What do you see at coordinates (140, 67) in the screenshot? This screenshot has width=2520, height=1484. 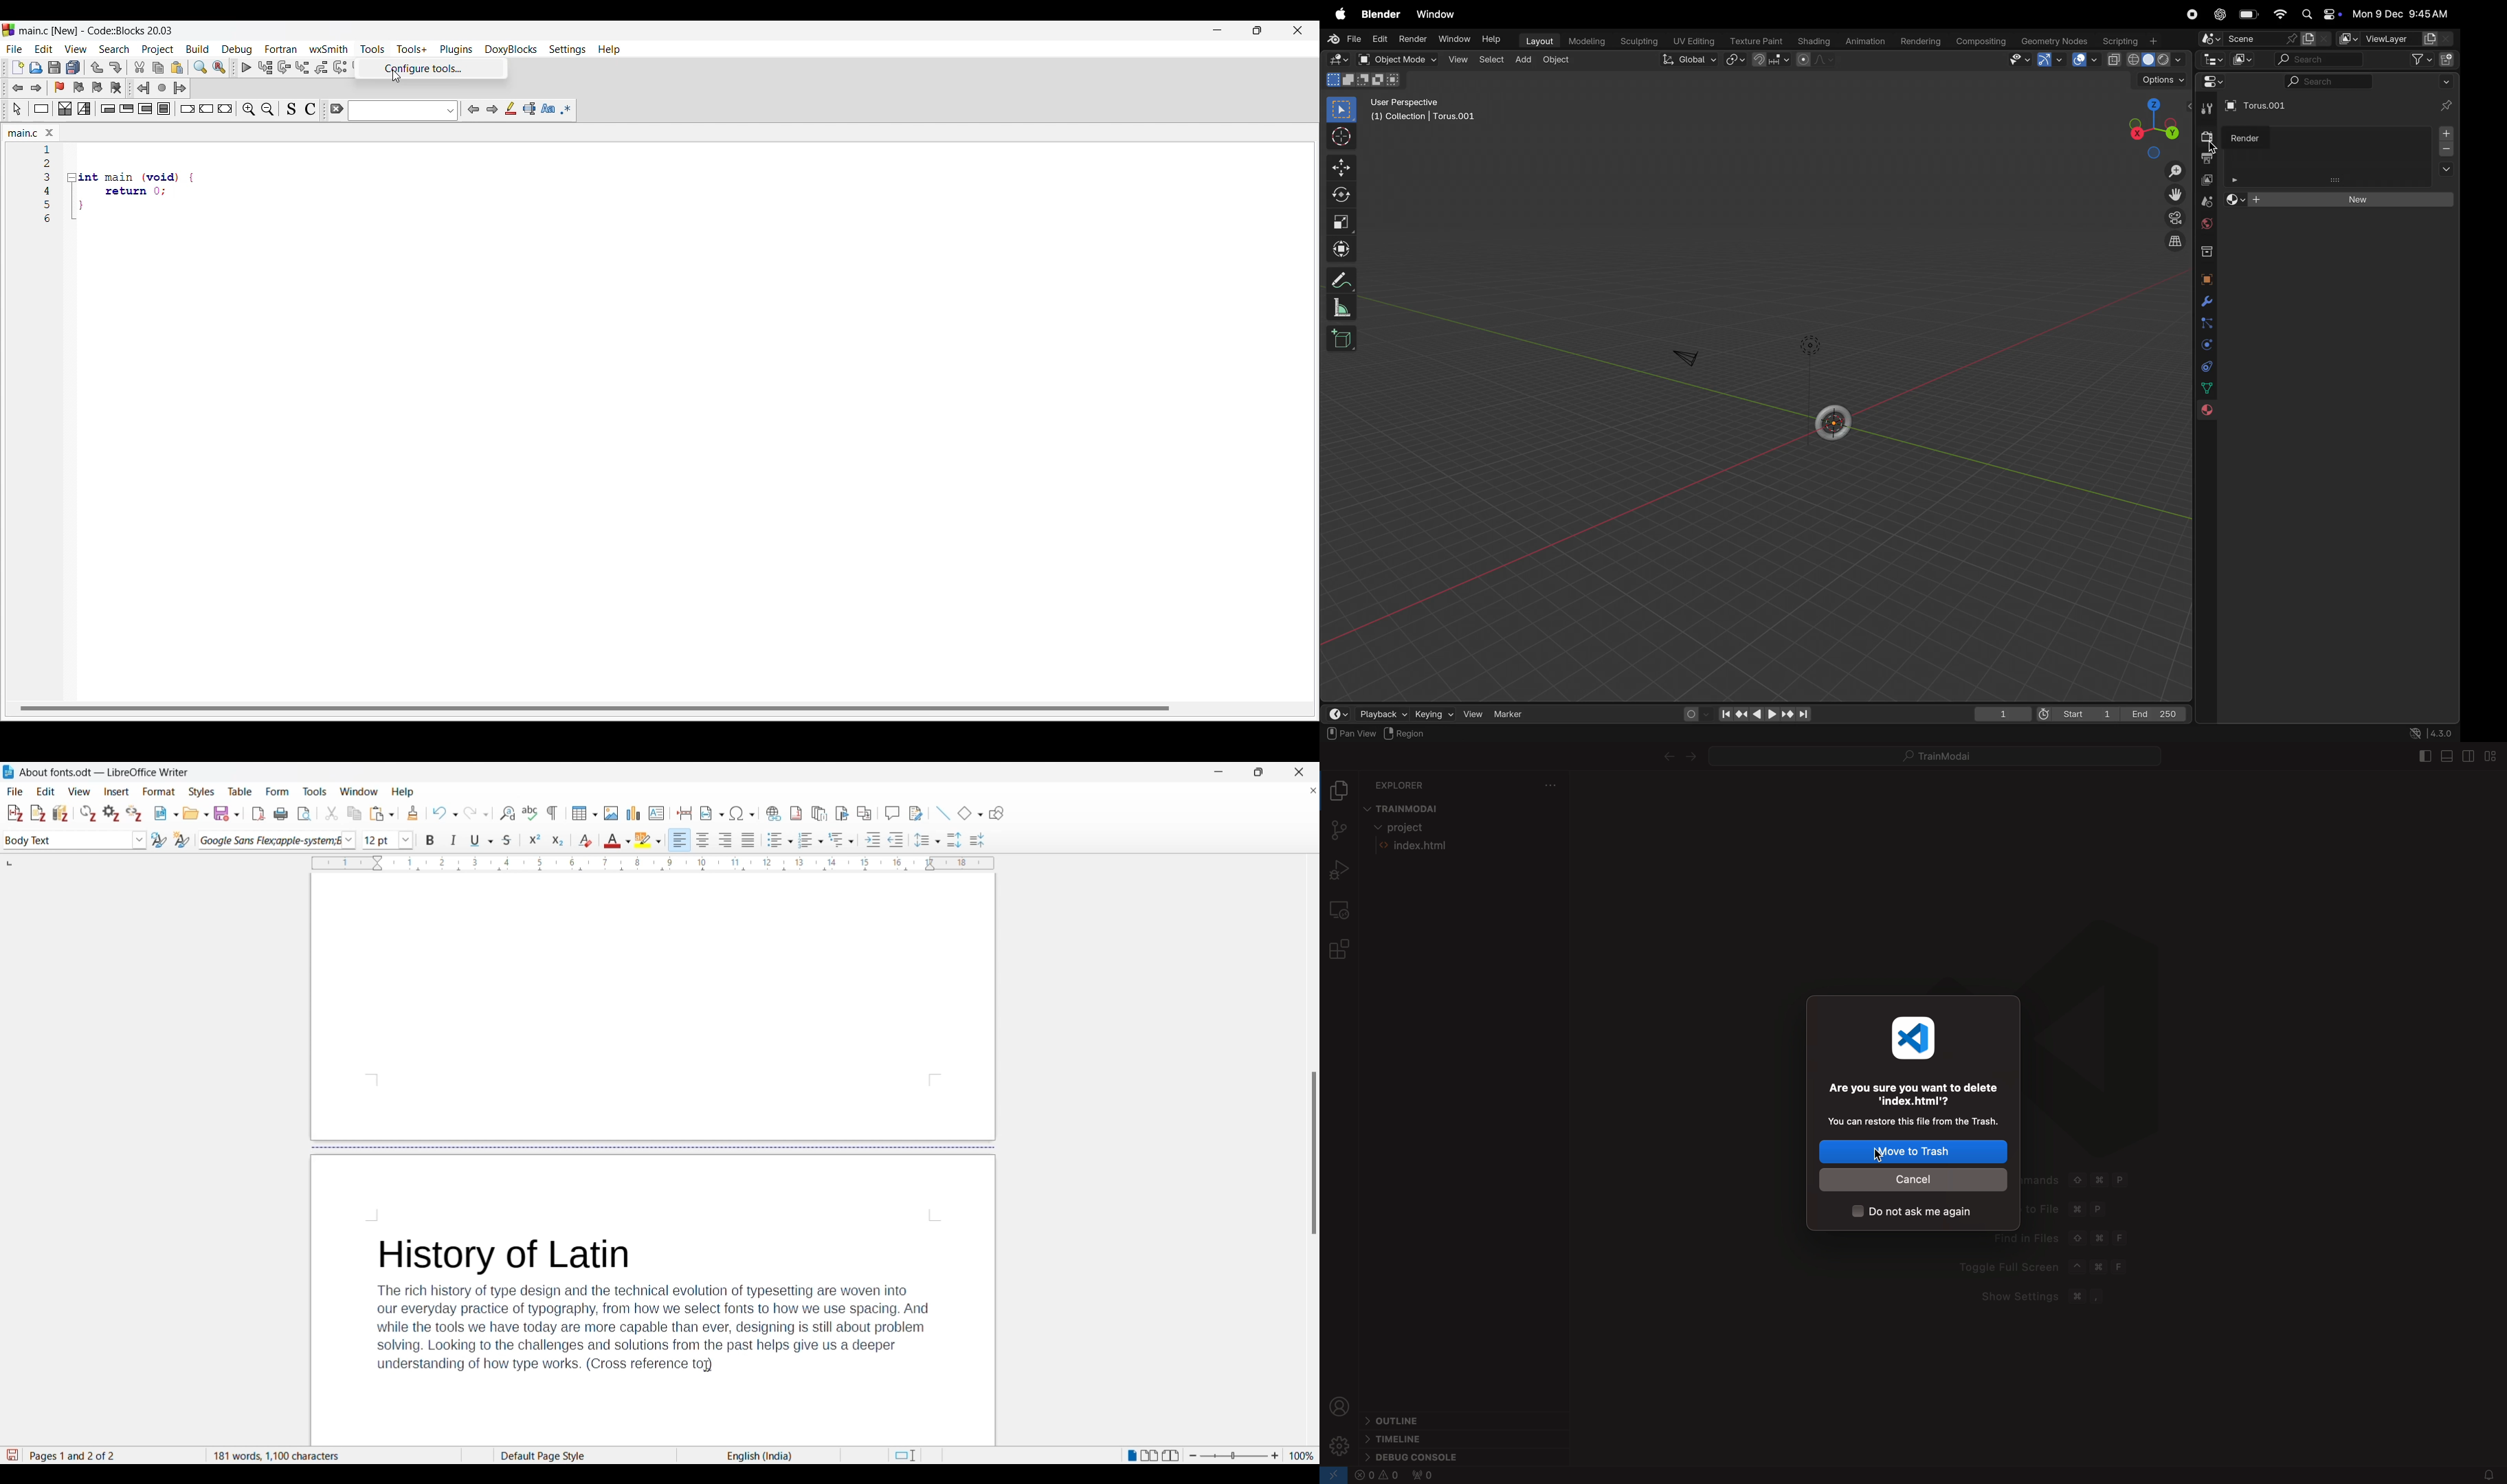 I see `Cut` at bounding box center [140, 67].